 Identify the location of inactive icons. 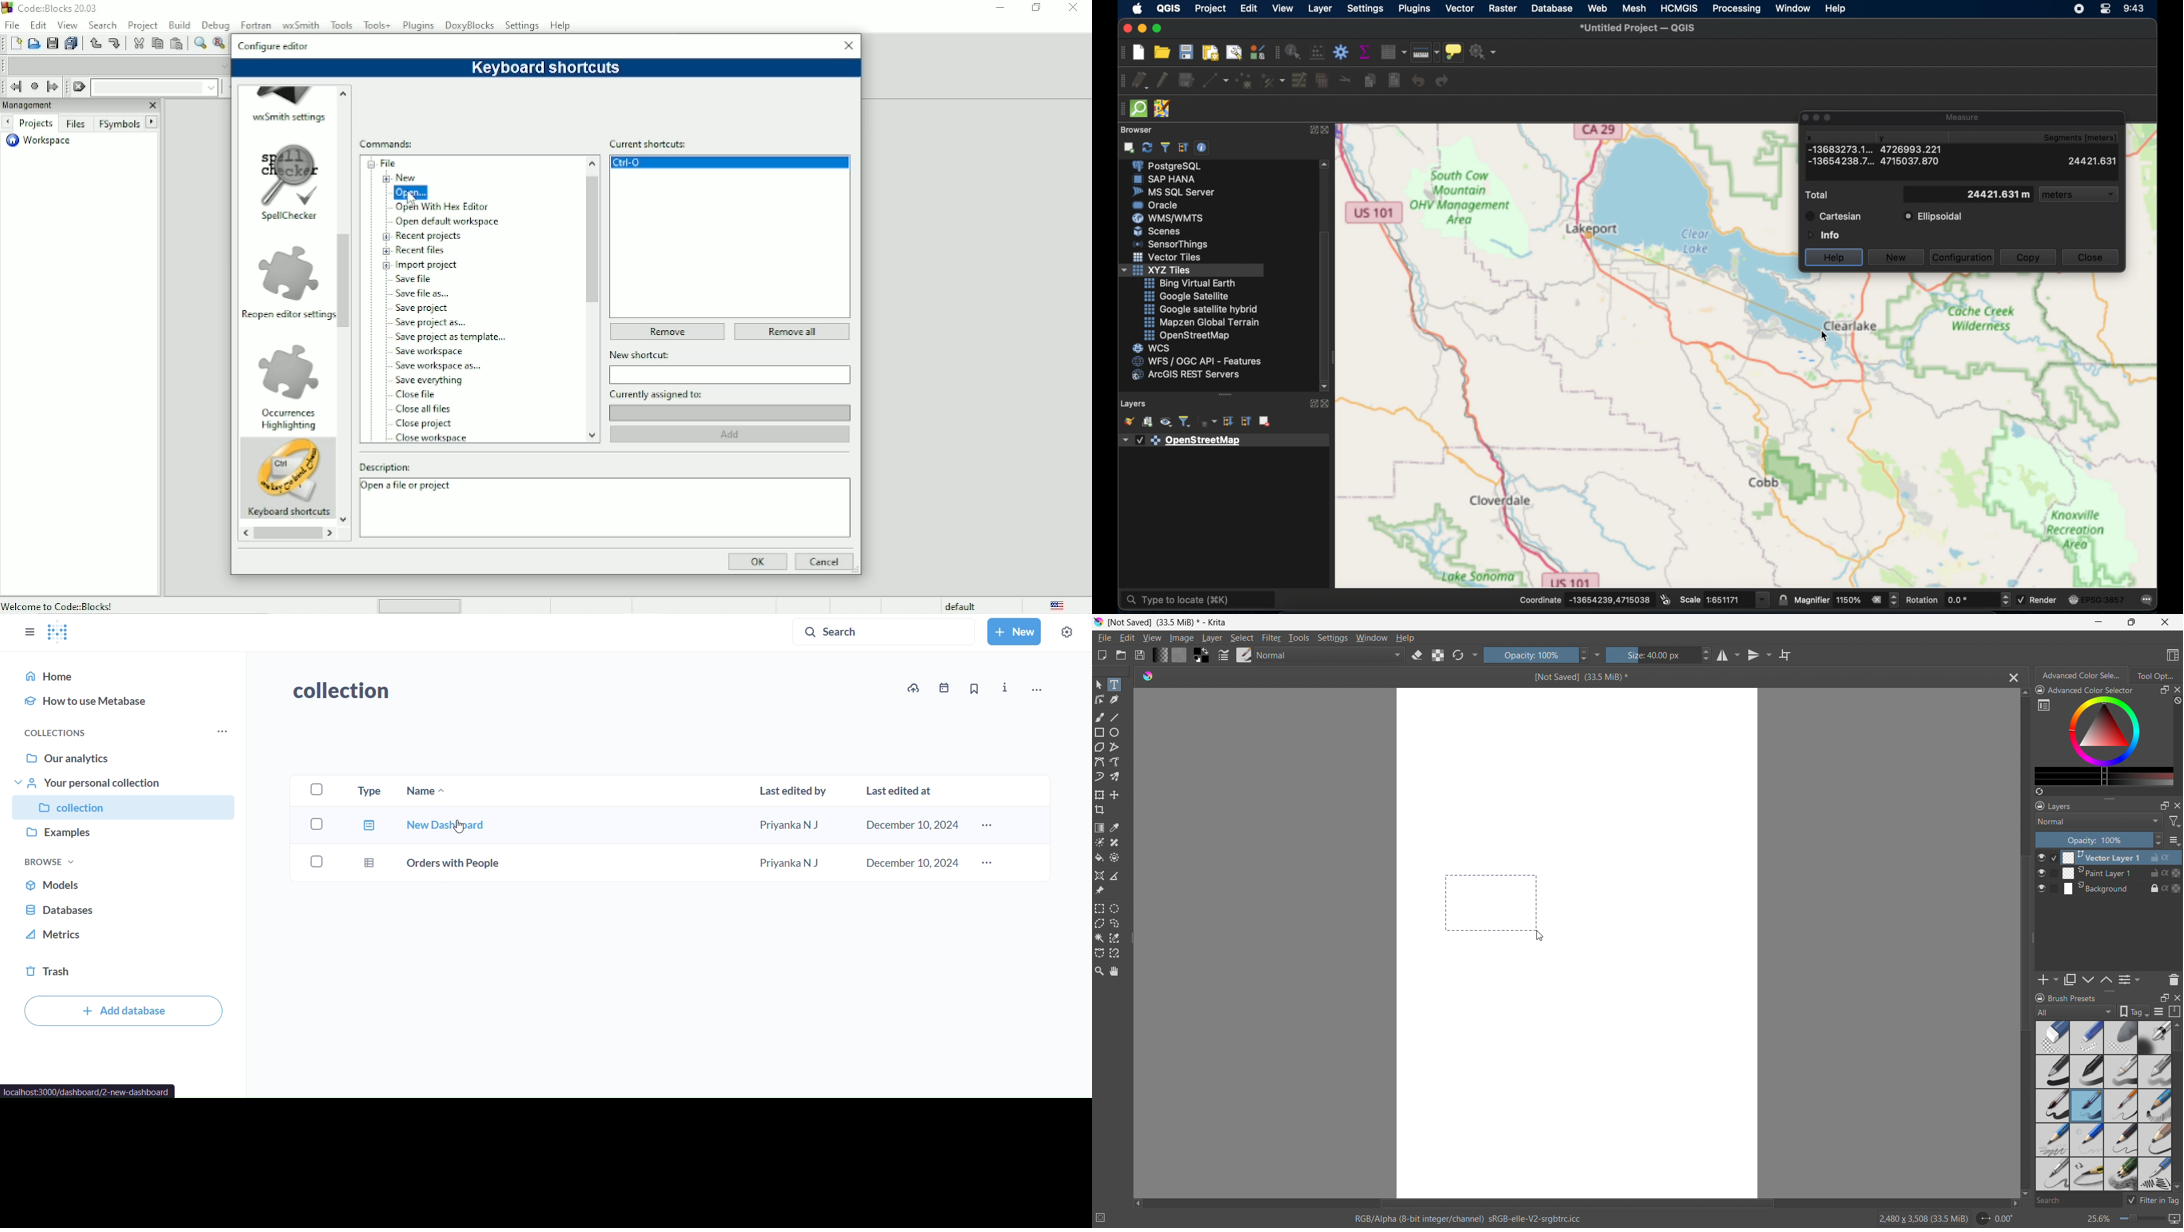
(1818, 117).